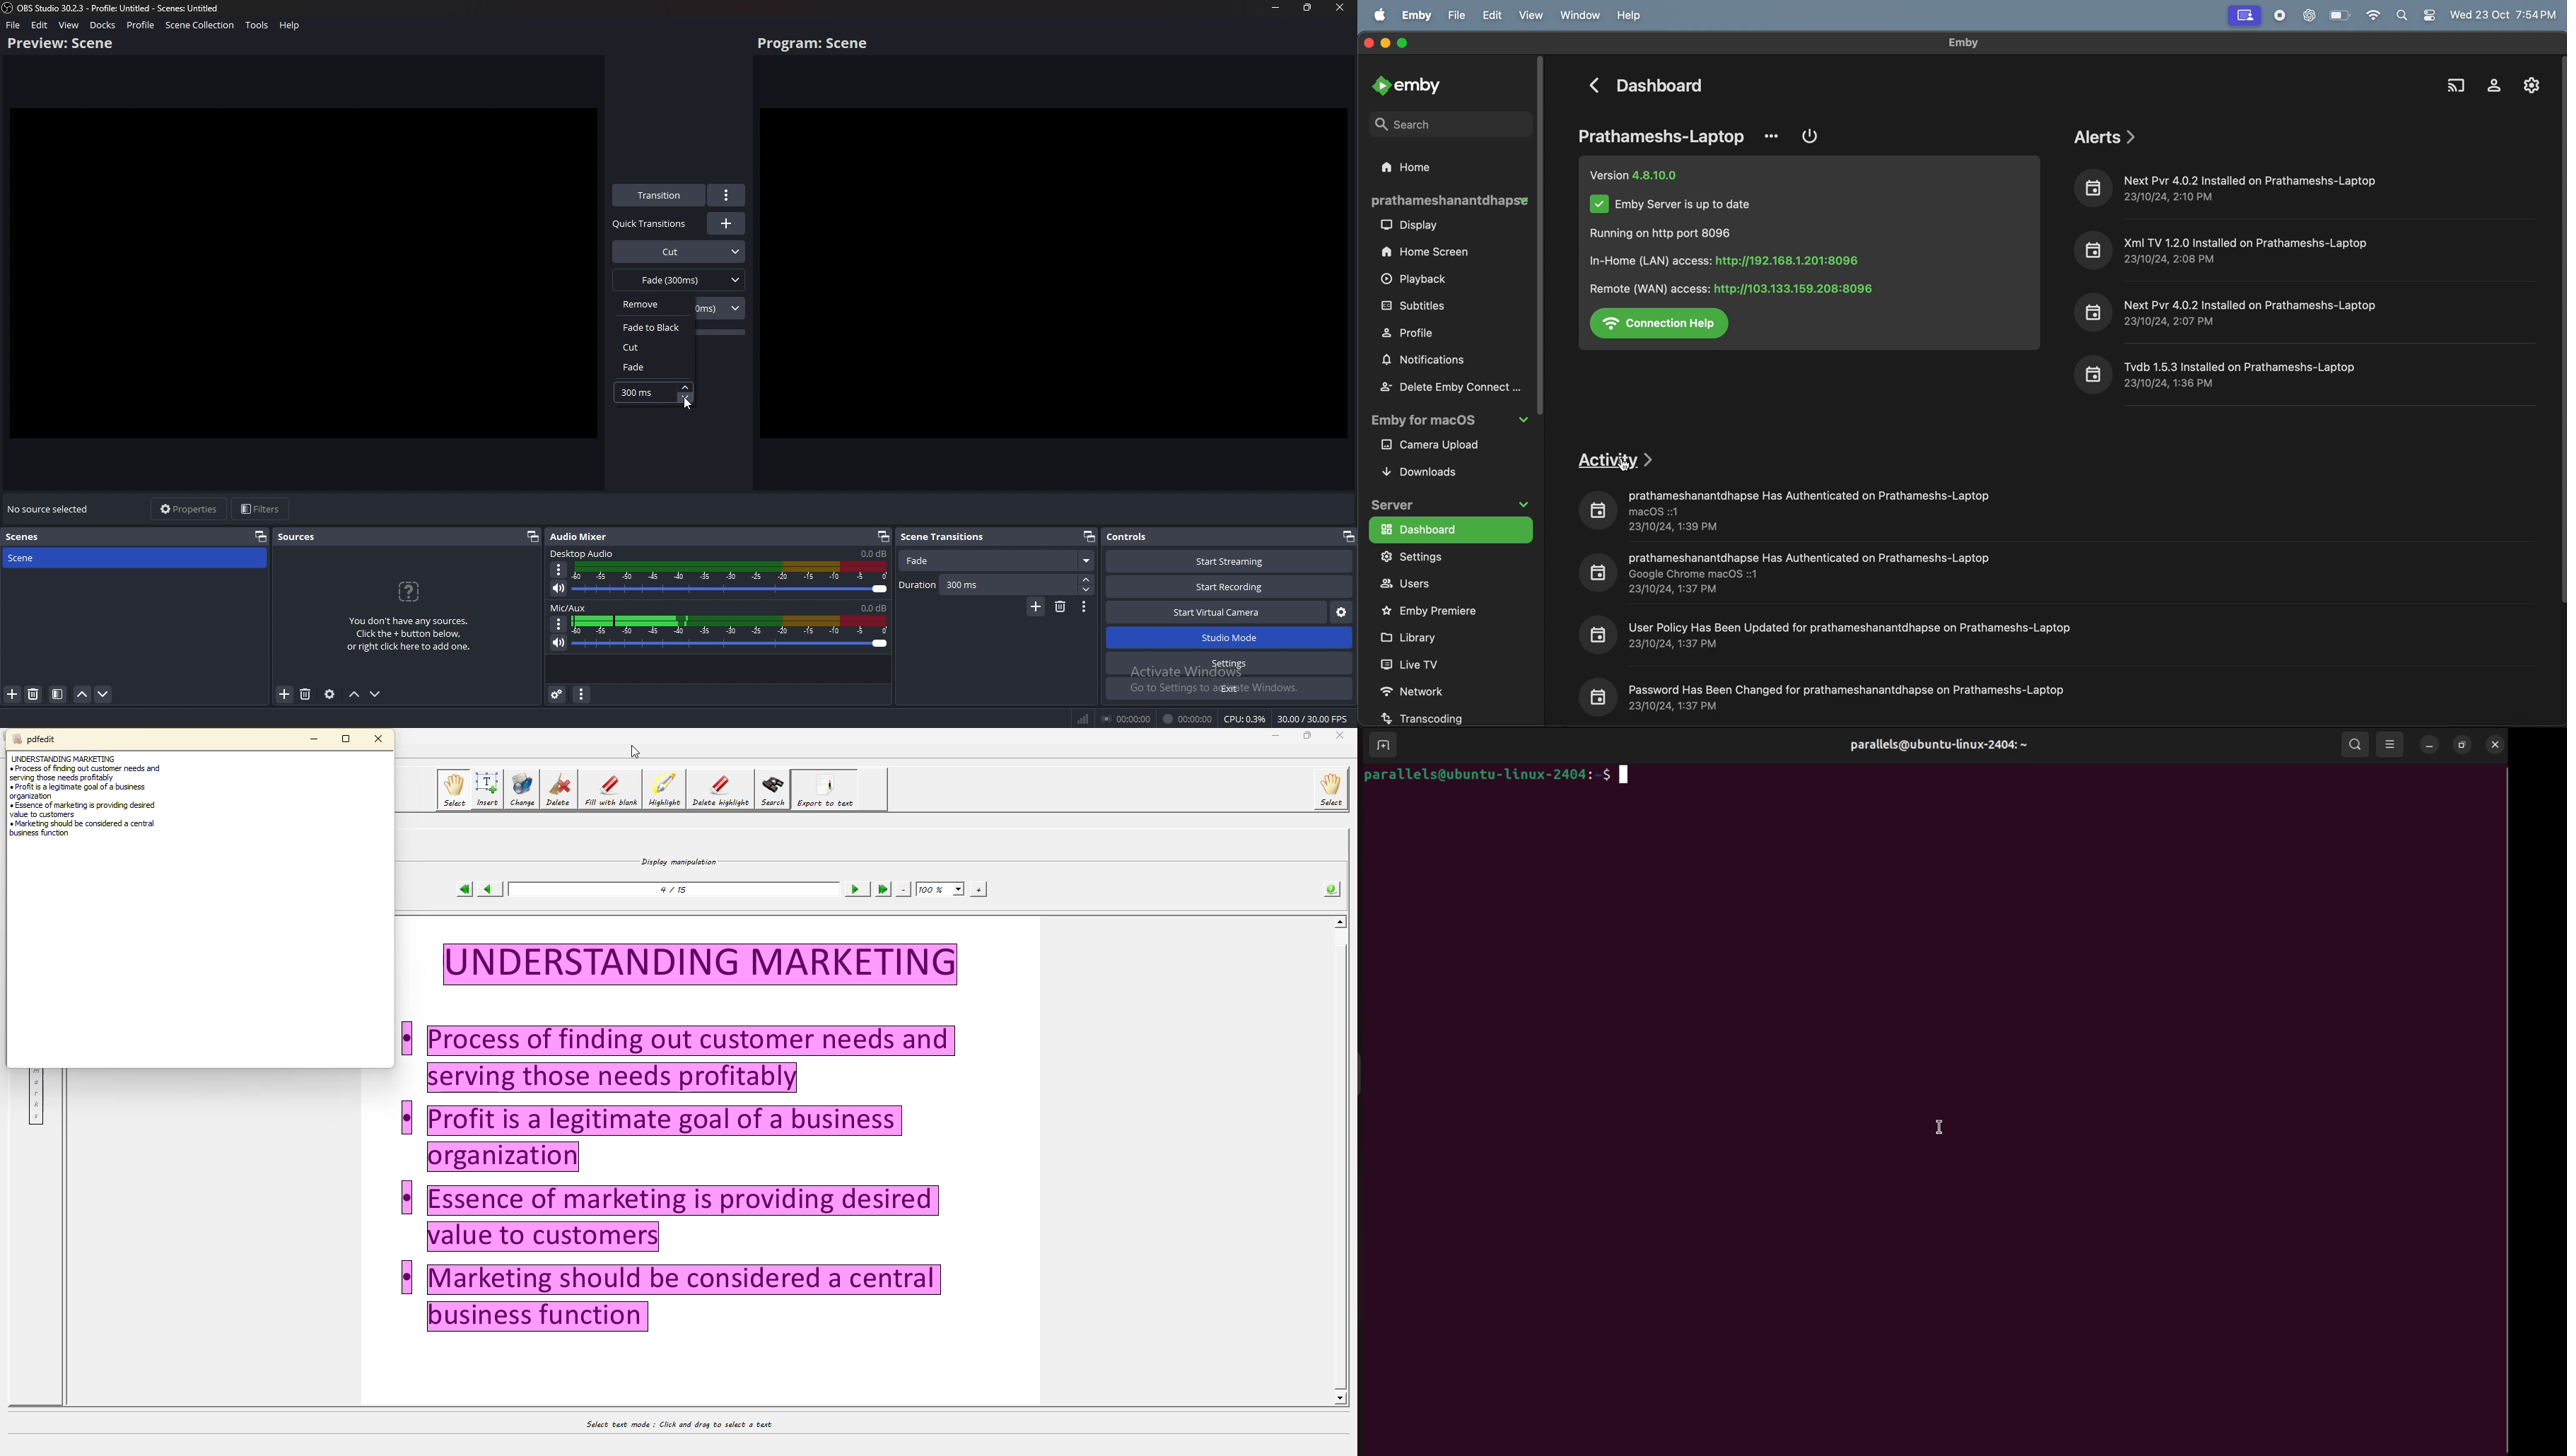 Image resolution: width=2576 pixels, height=1456 pixels. Describe the element at coordinates (2429, 745) in the screenshot. I see `minimize` at that location.